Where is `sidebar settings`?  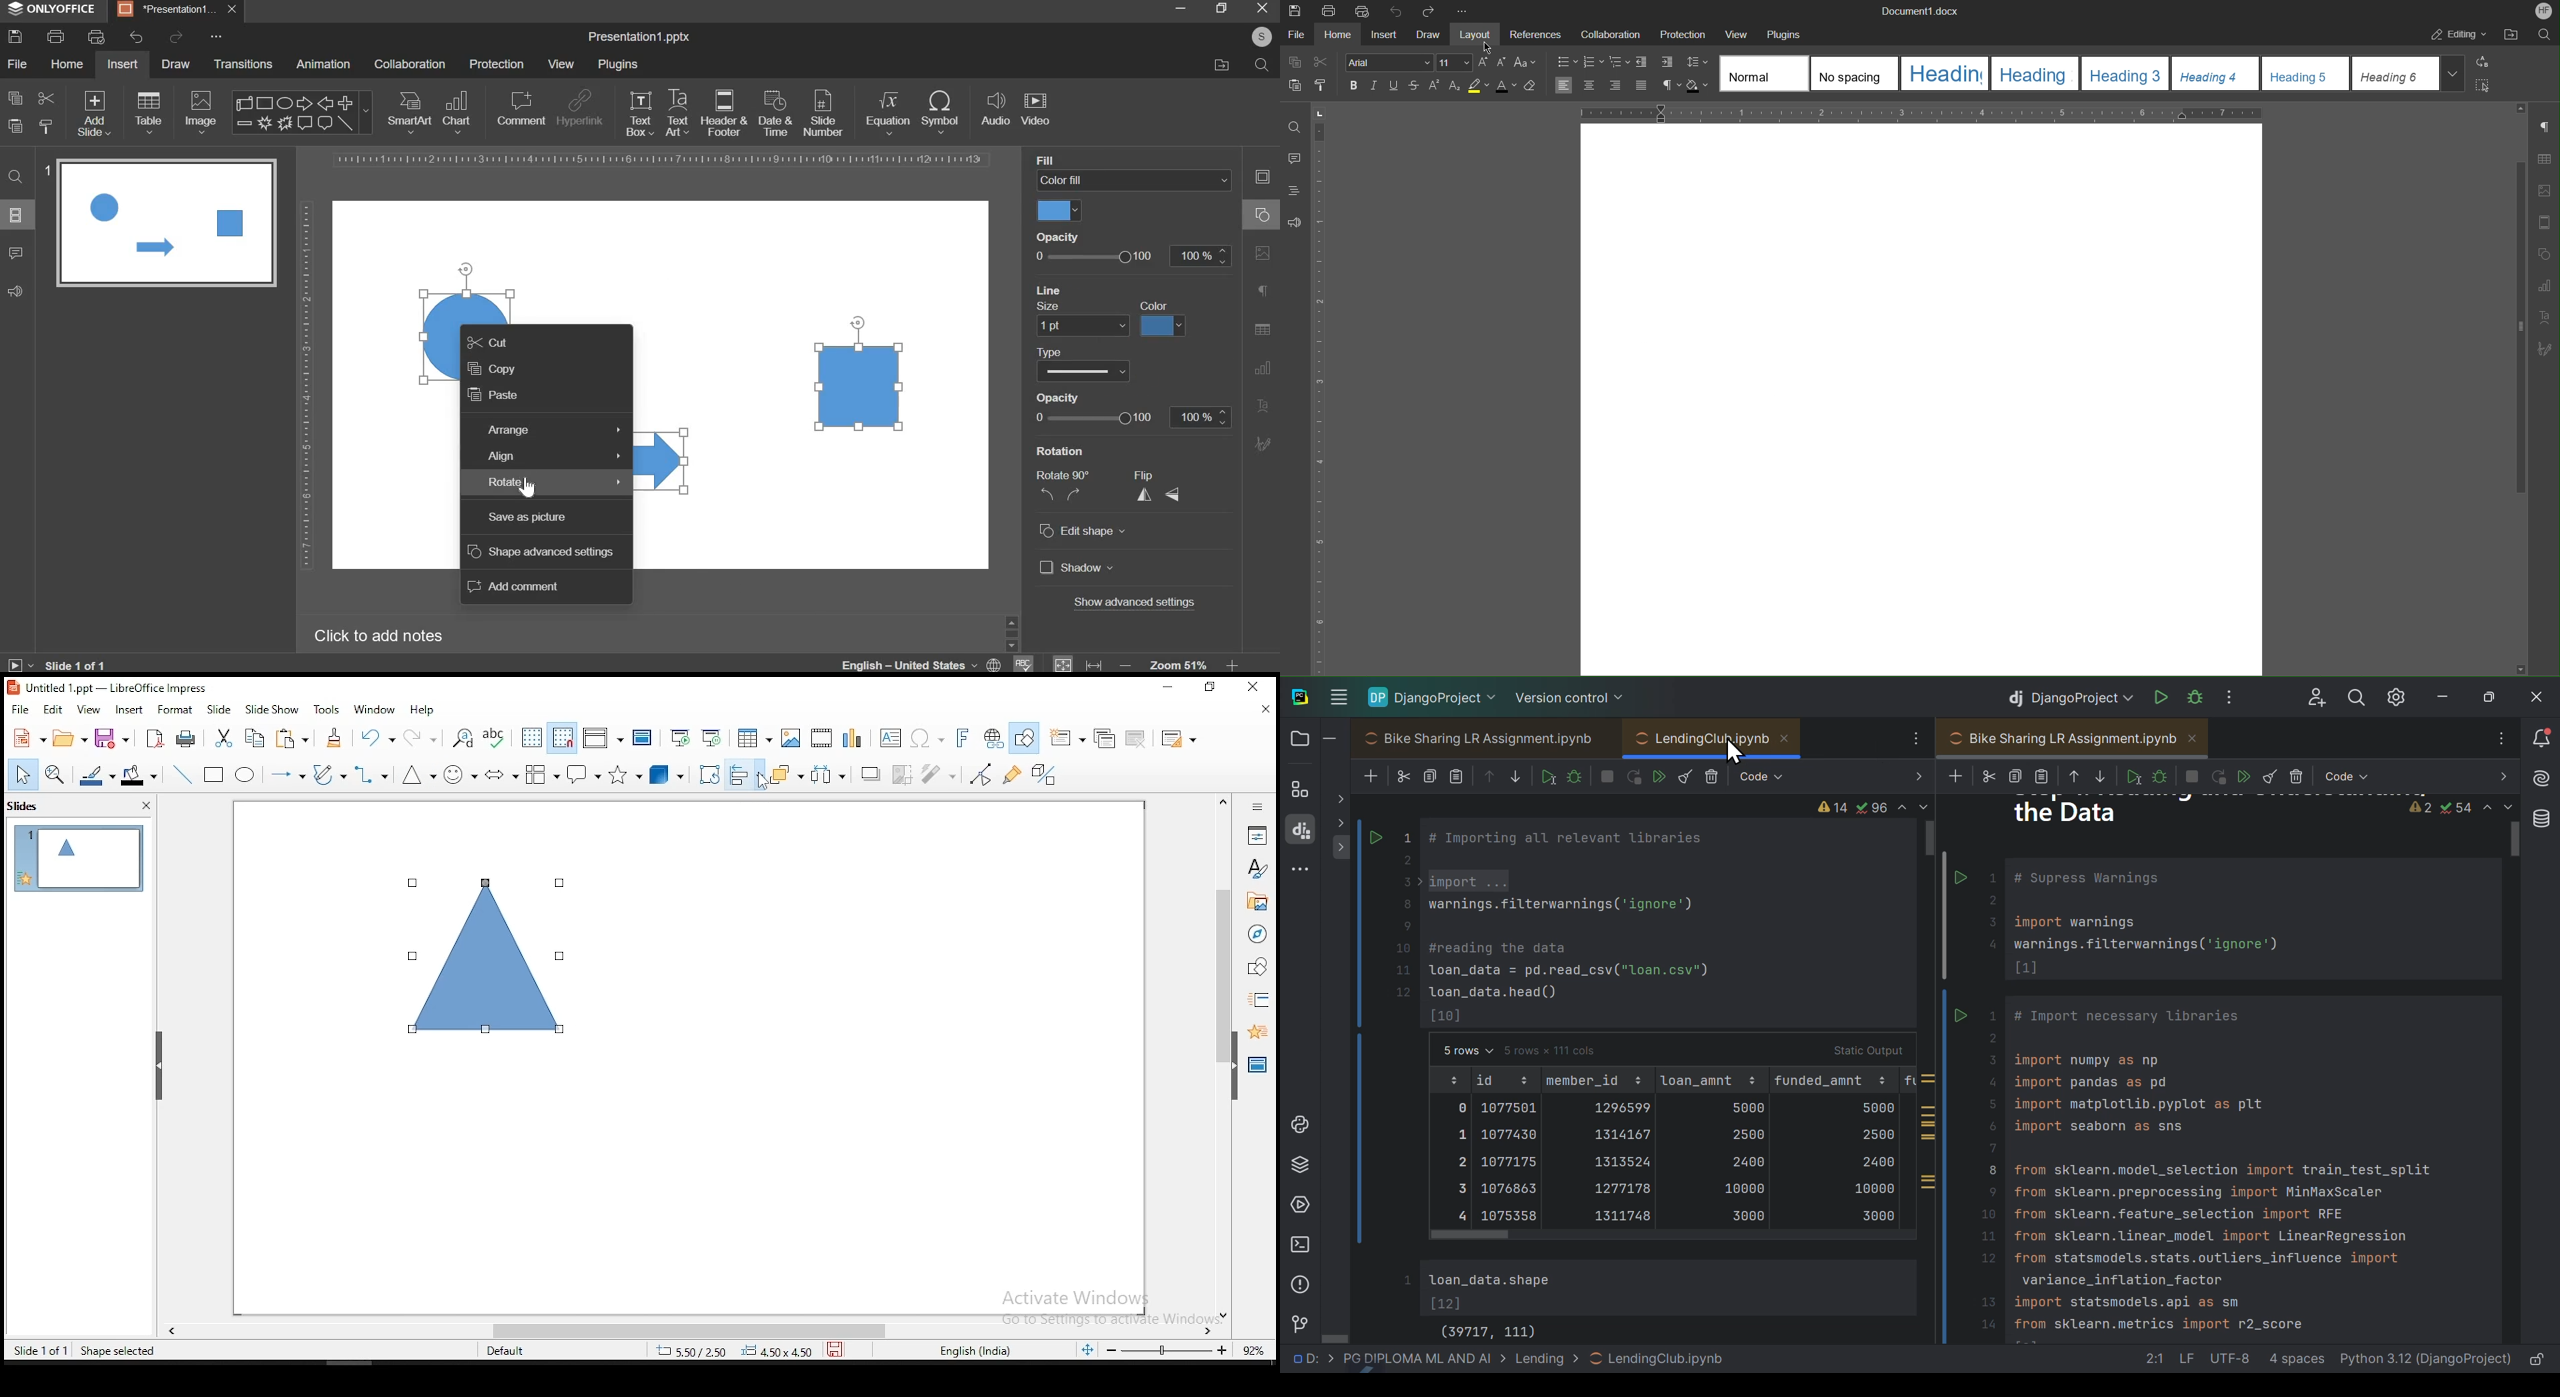
sidebar settings is located at coordinates (1258, 808).